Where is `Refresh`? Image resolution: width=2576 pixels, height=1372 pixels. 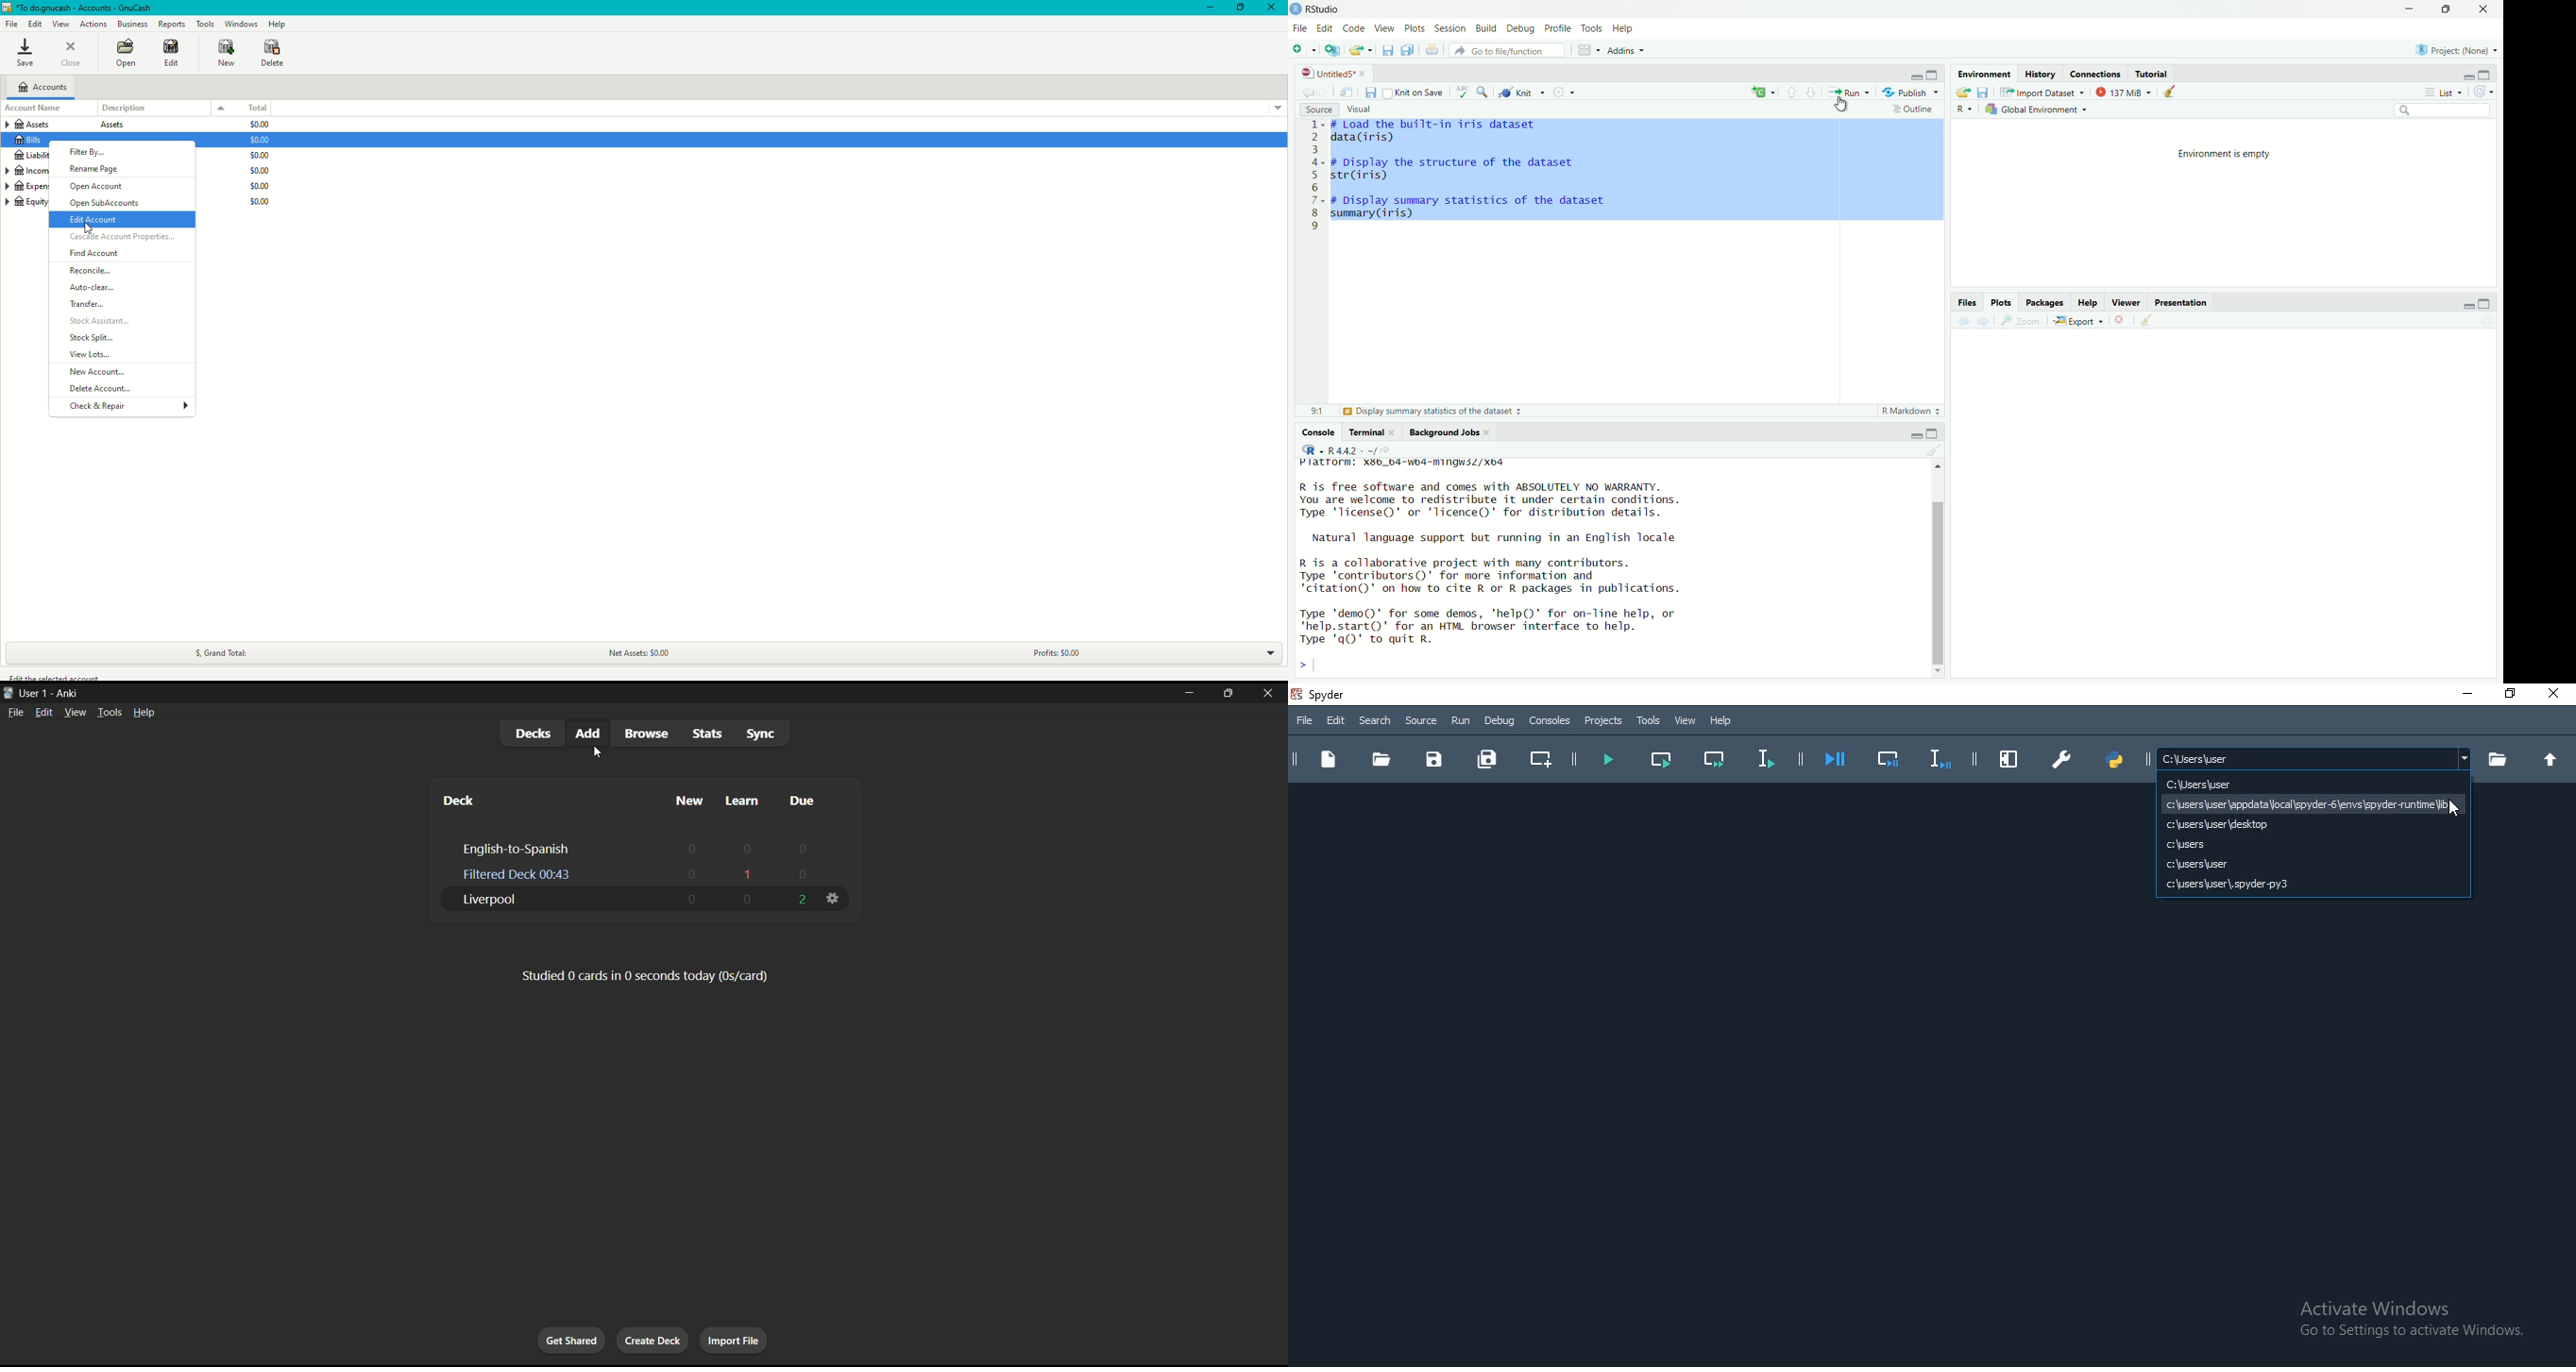
Refresh is located at coordinates (2483, 92).